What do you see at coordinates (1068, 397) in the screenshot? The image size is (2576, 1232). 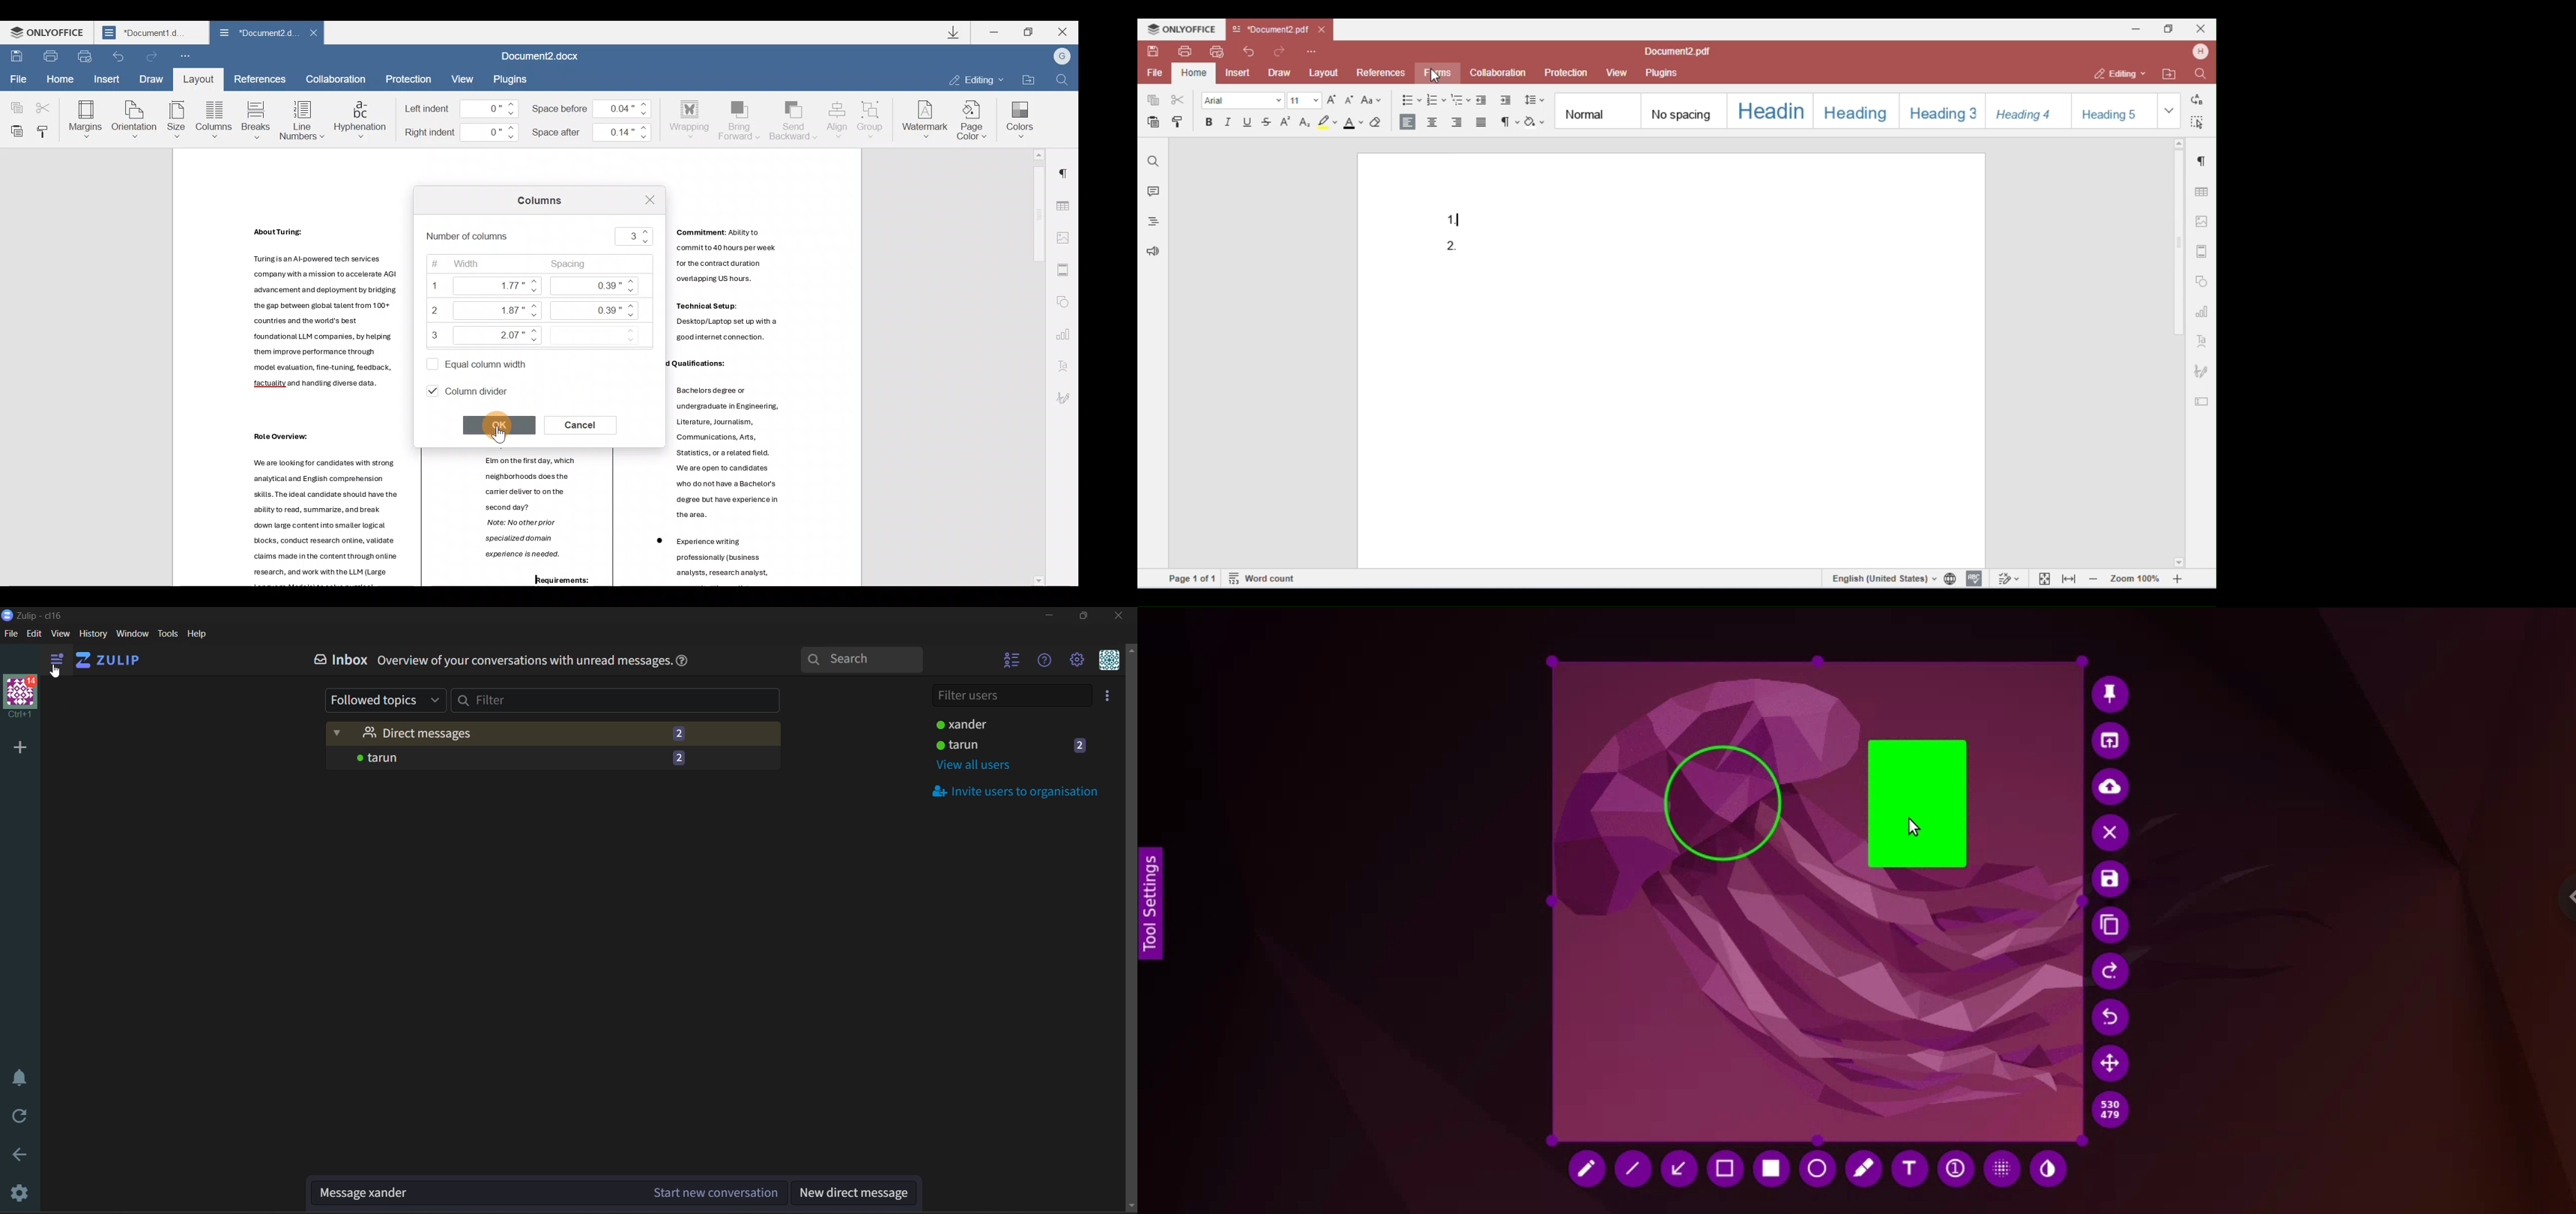 I see `Signature settings` at bounding box center [1068, 397].